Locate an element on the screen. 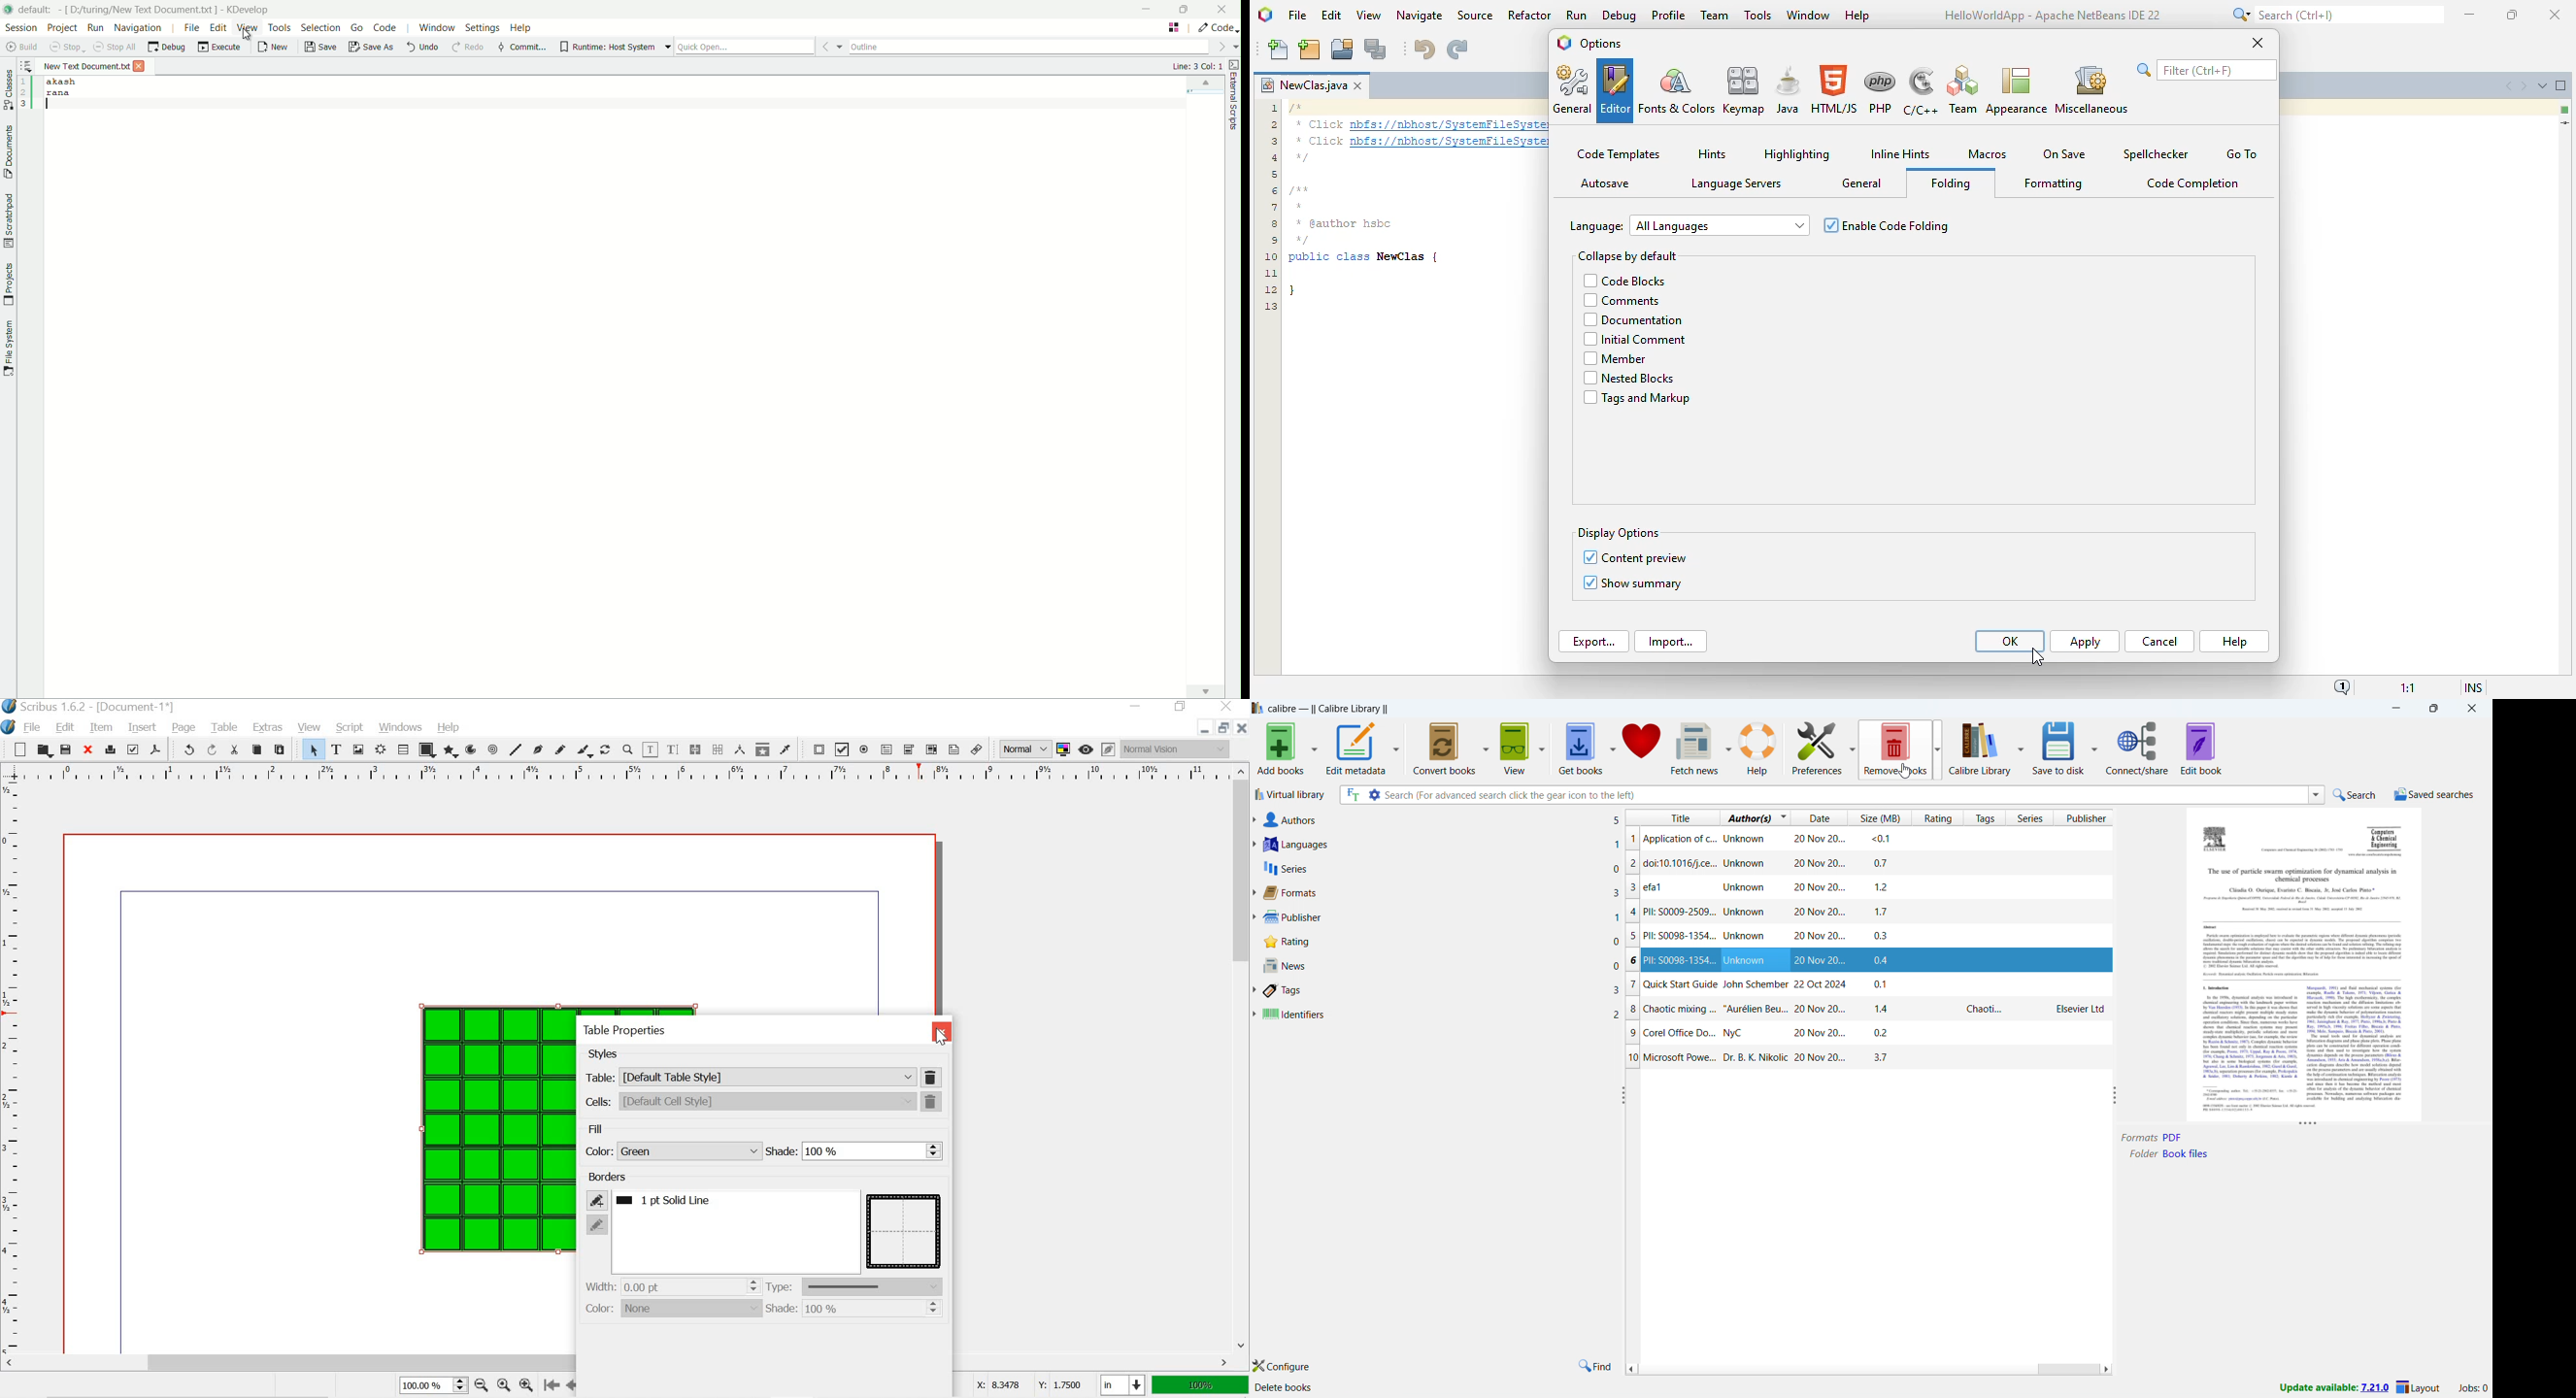 This screenshot has height=1400, width=2576. fill is located at coordinates (596, 1127).